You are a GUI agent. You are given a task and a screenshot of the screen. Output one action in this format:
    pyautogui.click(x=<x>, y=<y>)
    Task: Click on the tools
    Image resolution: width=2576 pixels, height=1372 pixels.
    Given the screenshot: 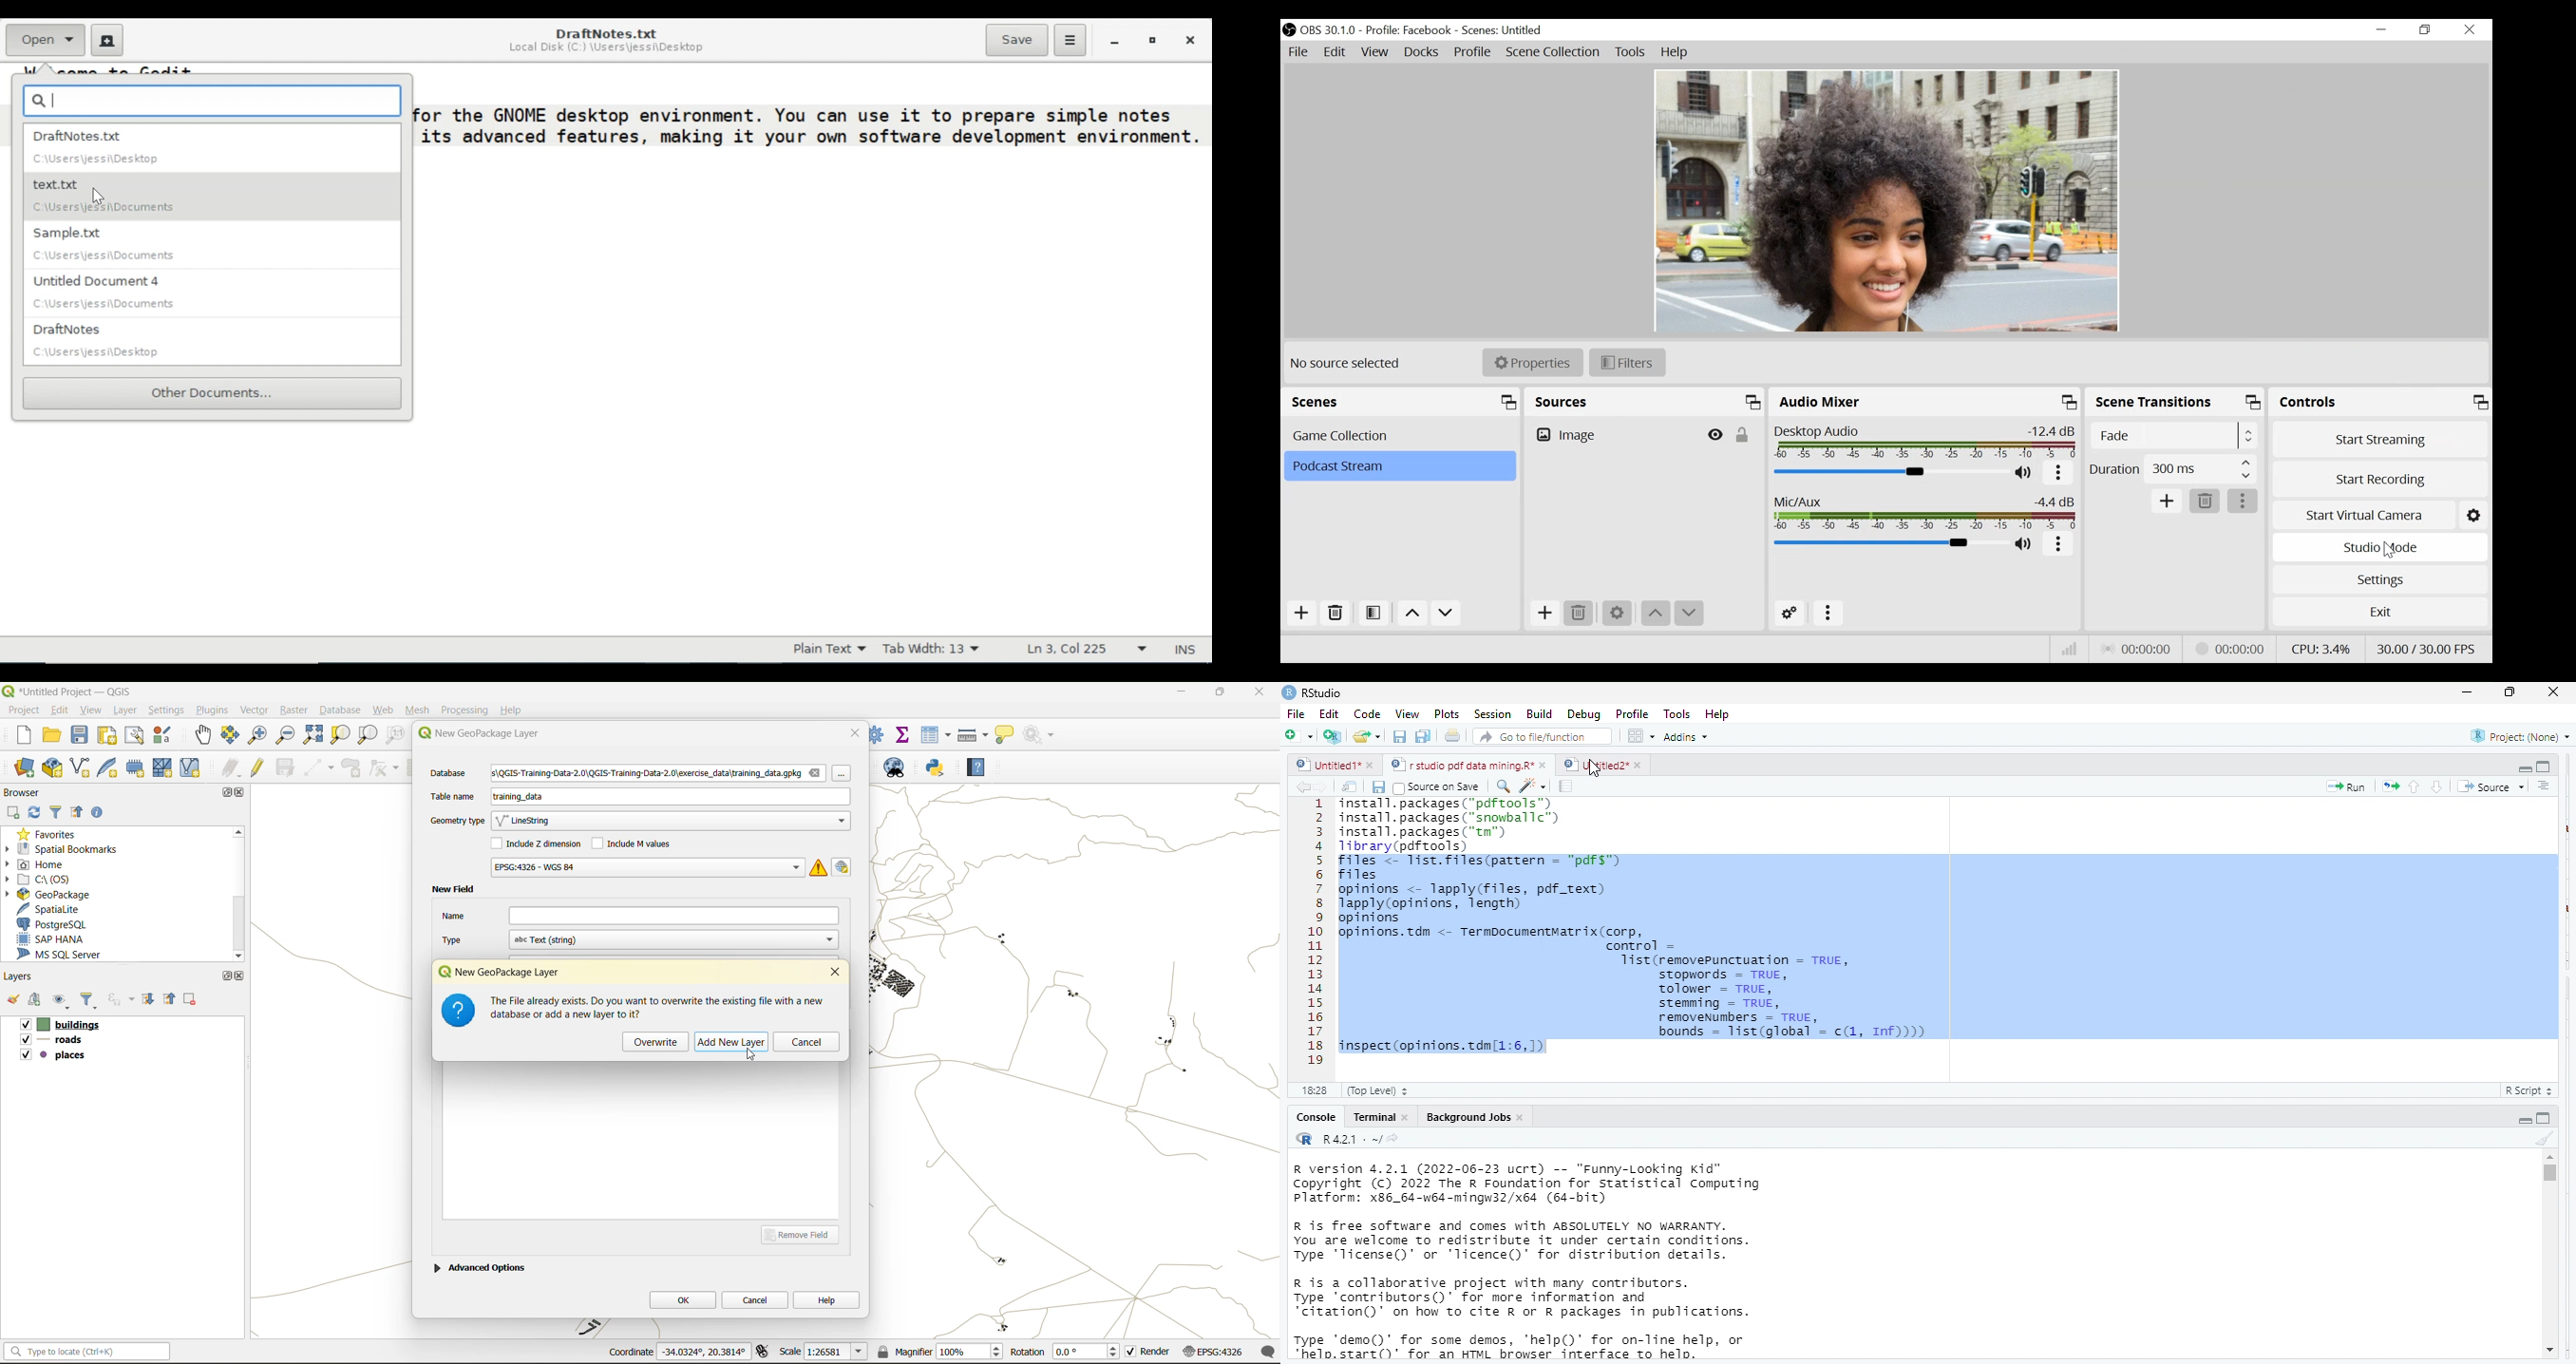 What is the action you would take?
    pyautogui.click(x=1679, y=712)
    